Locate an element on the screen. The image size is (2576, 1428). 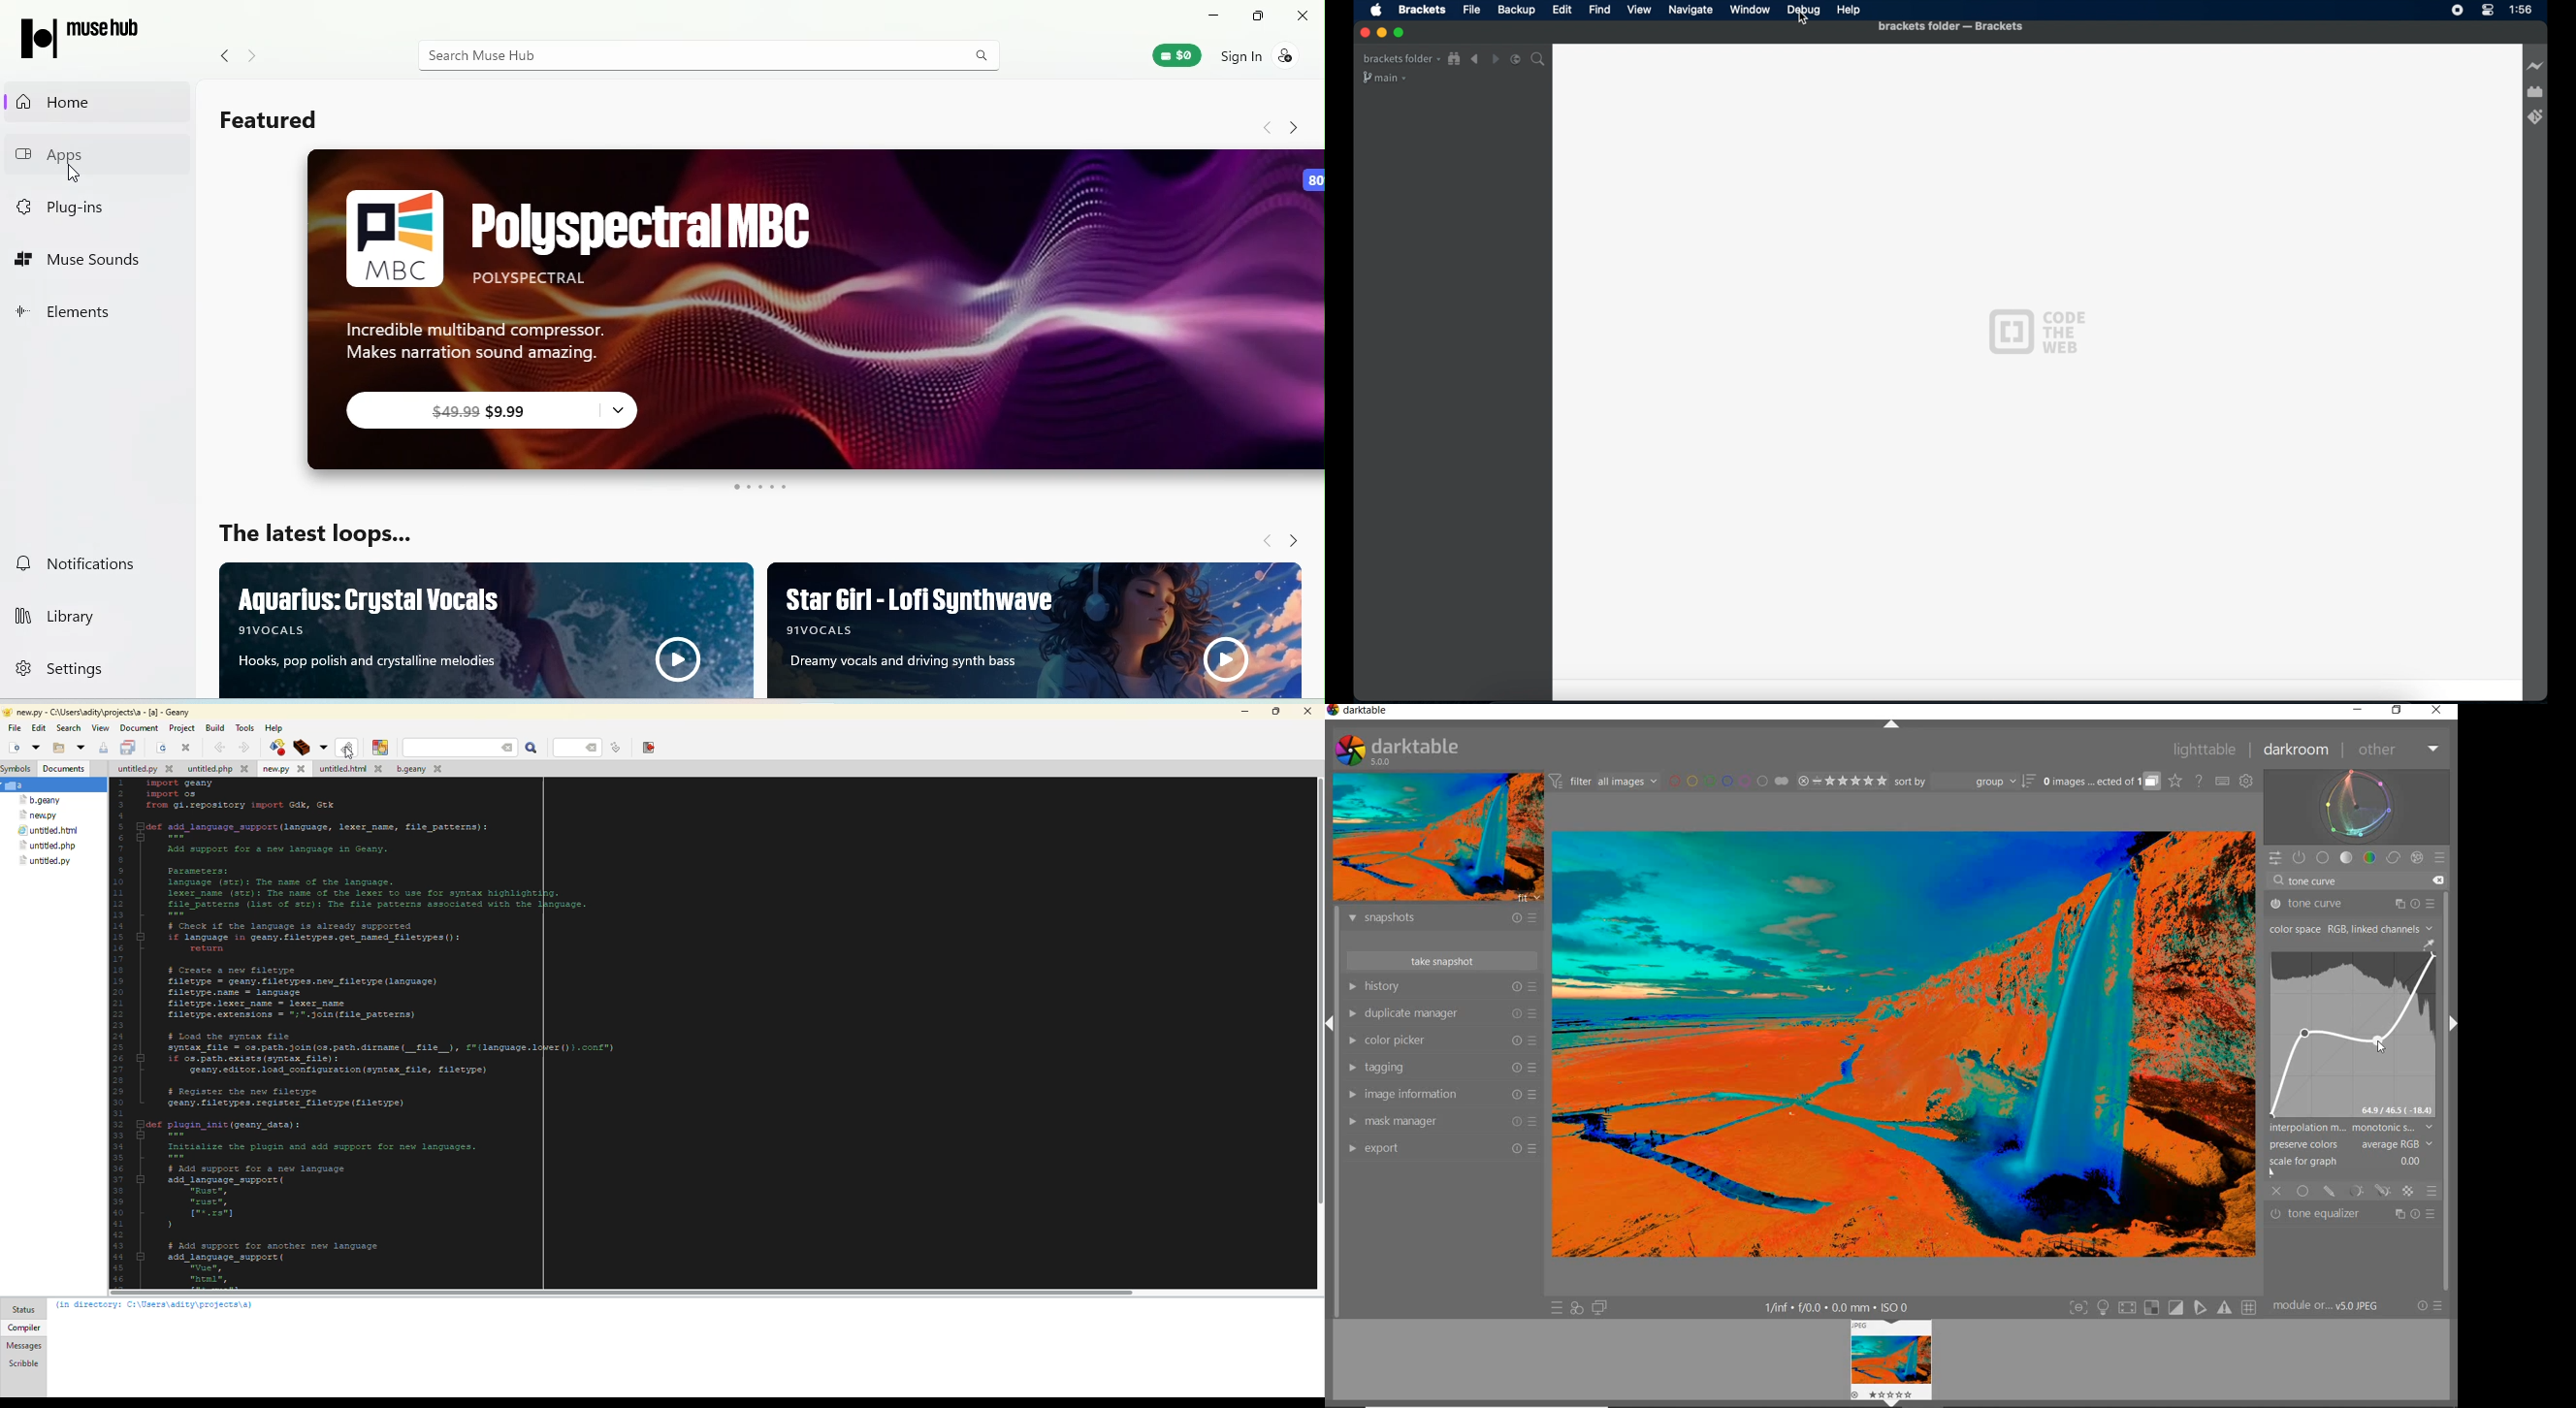
extension manager is located at coordinates (2536, 91).